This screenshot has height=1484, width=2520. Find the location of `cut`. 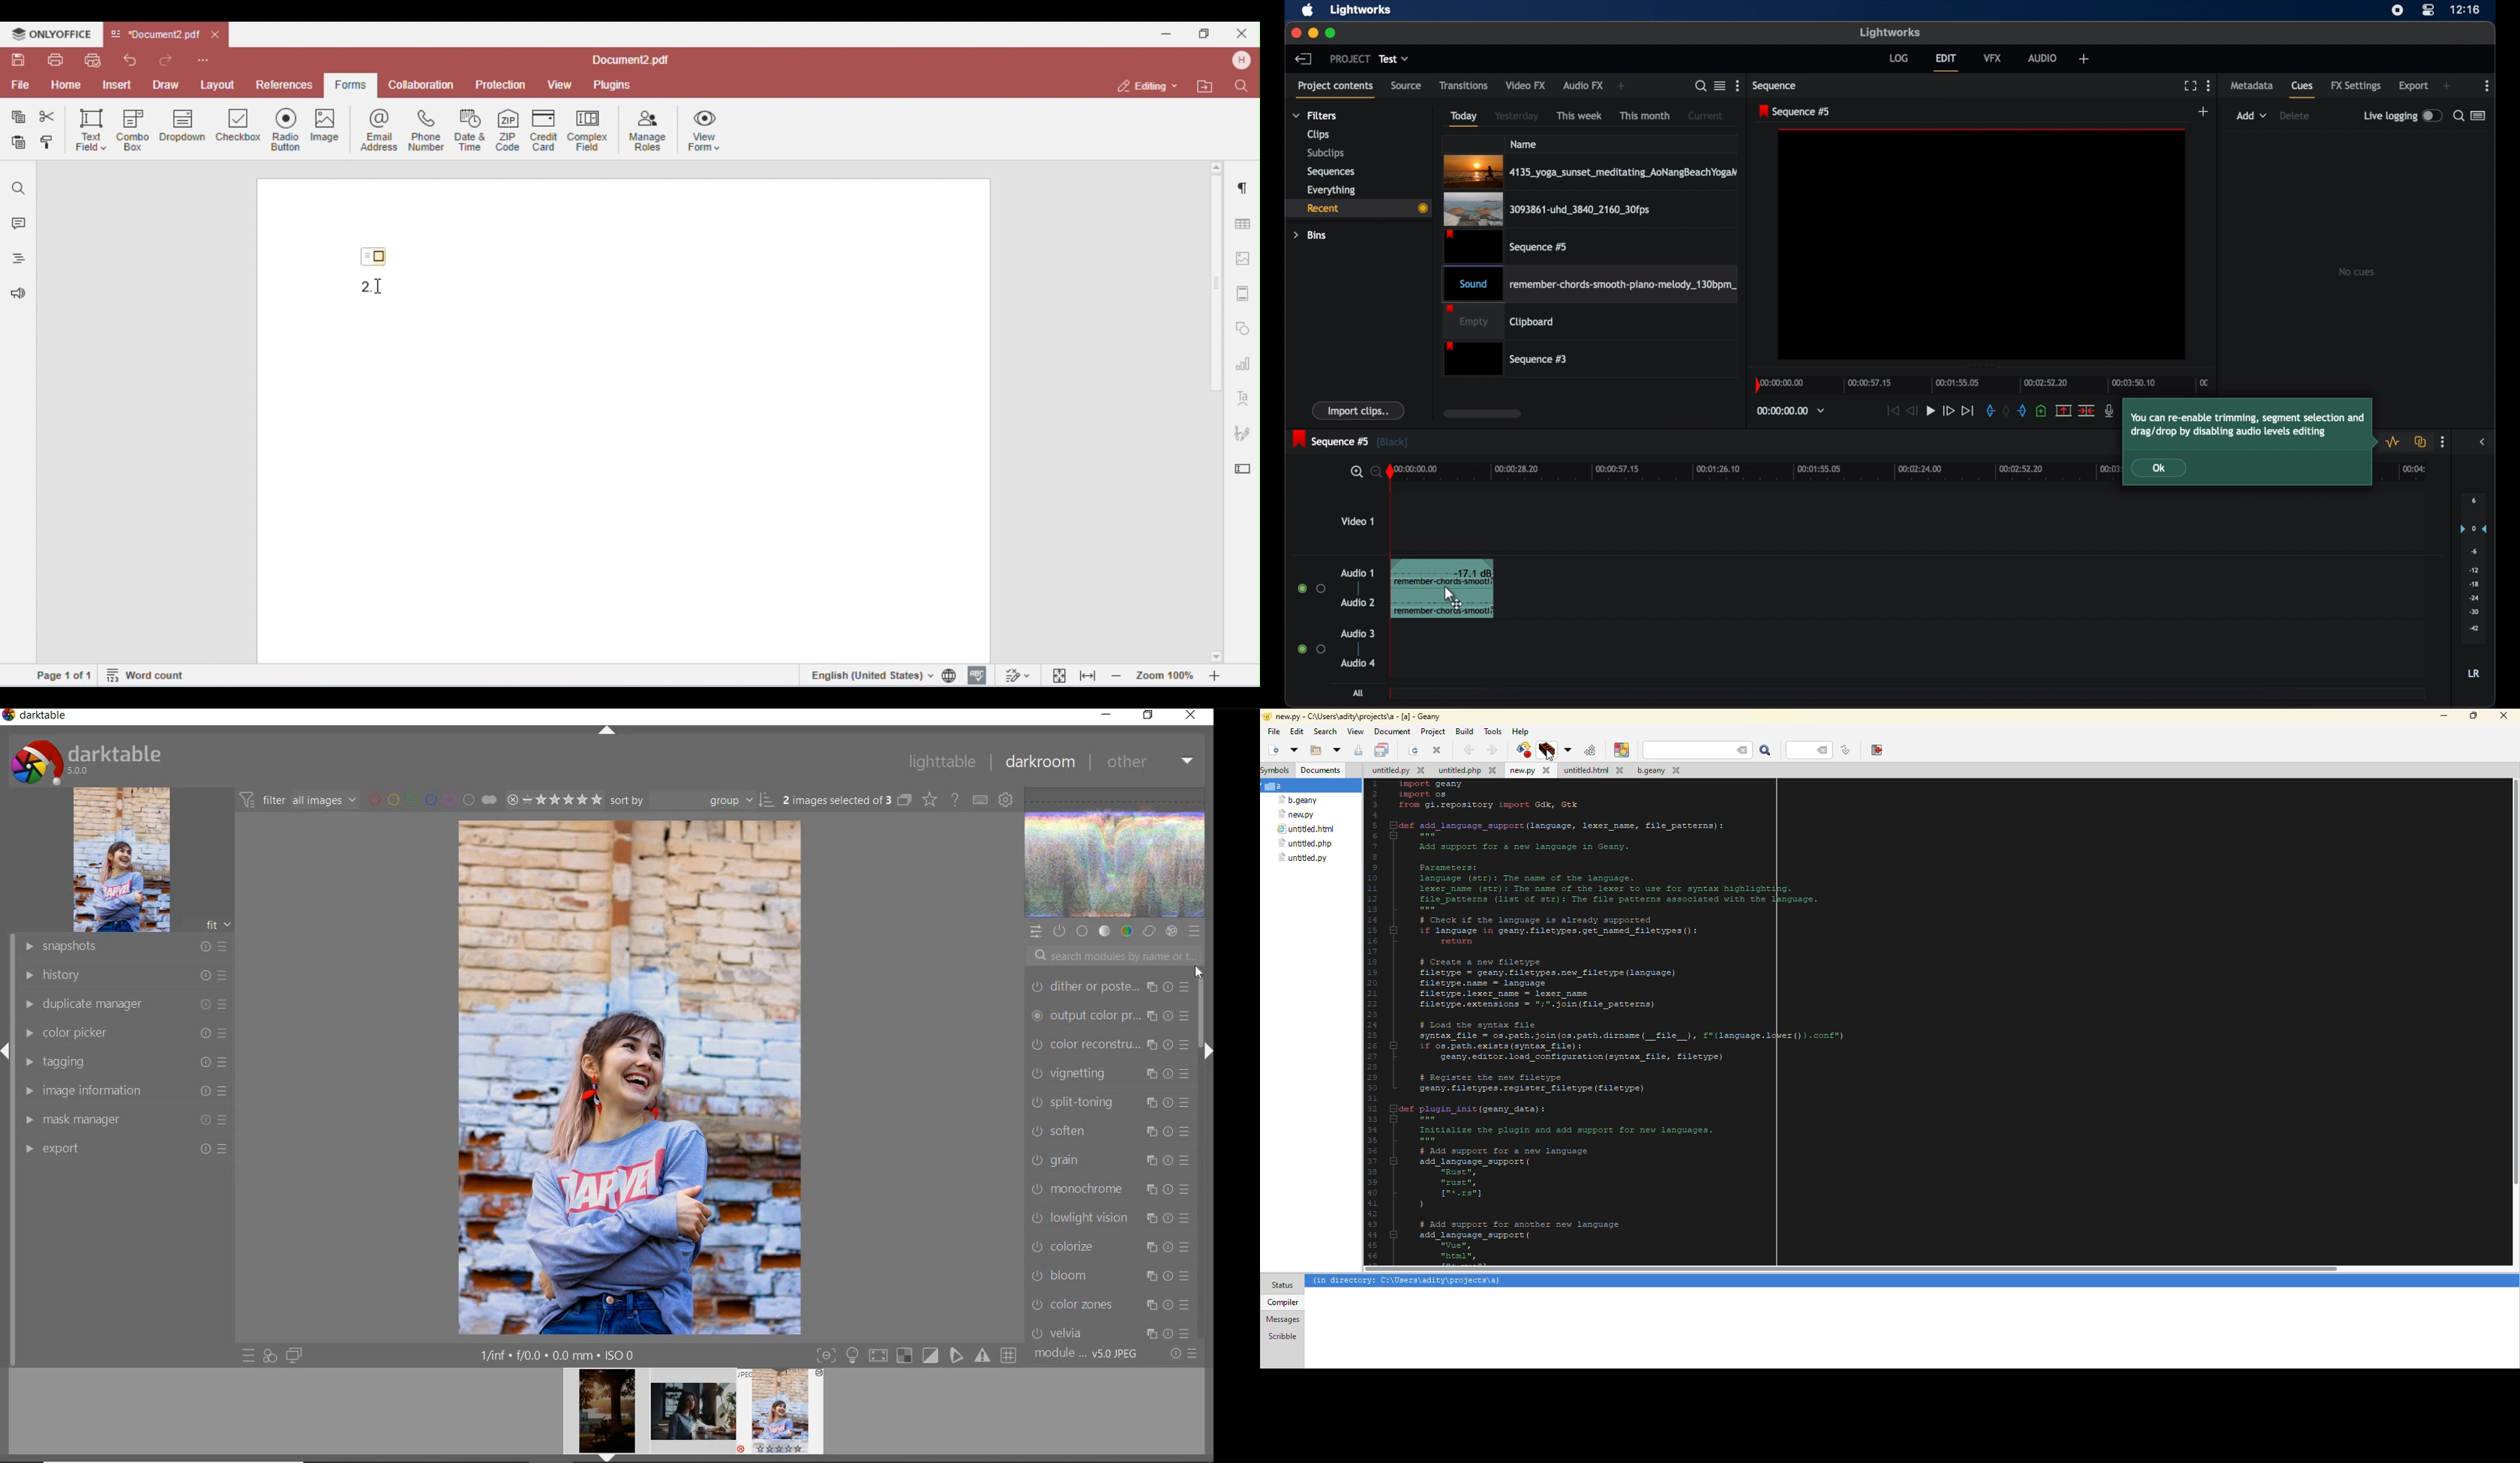

cut is located at coordinates (2087, 410).